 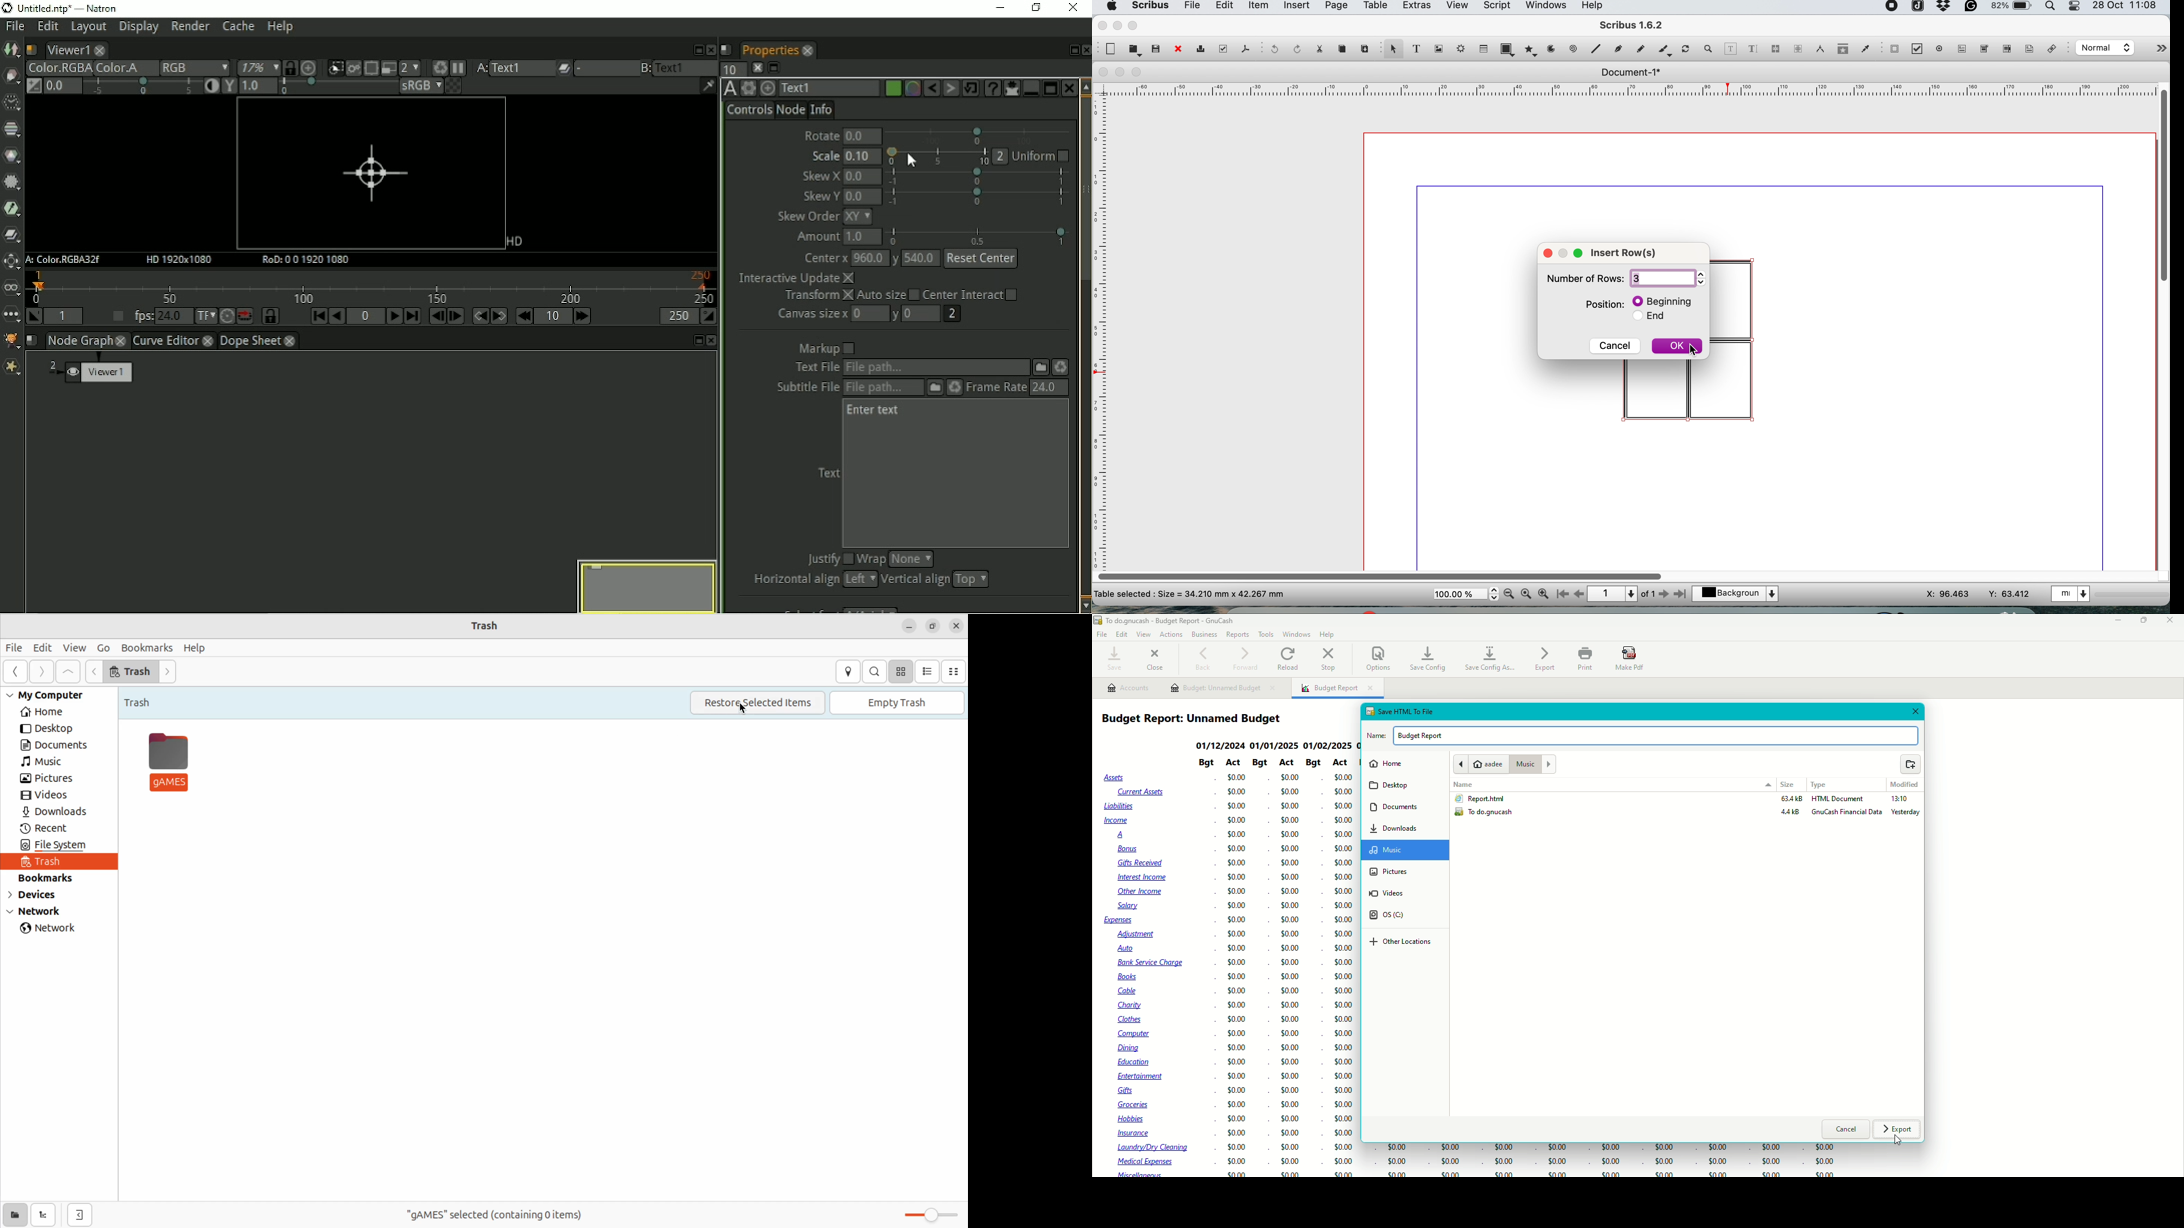 I want to click on script, so click(x=1496, y=7).